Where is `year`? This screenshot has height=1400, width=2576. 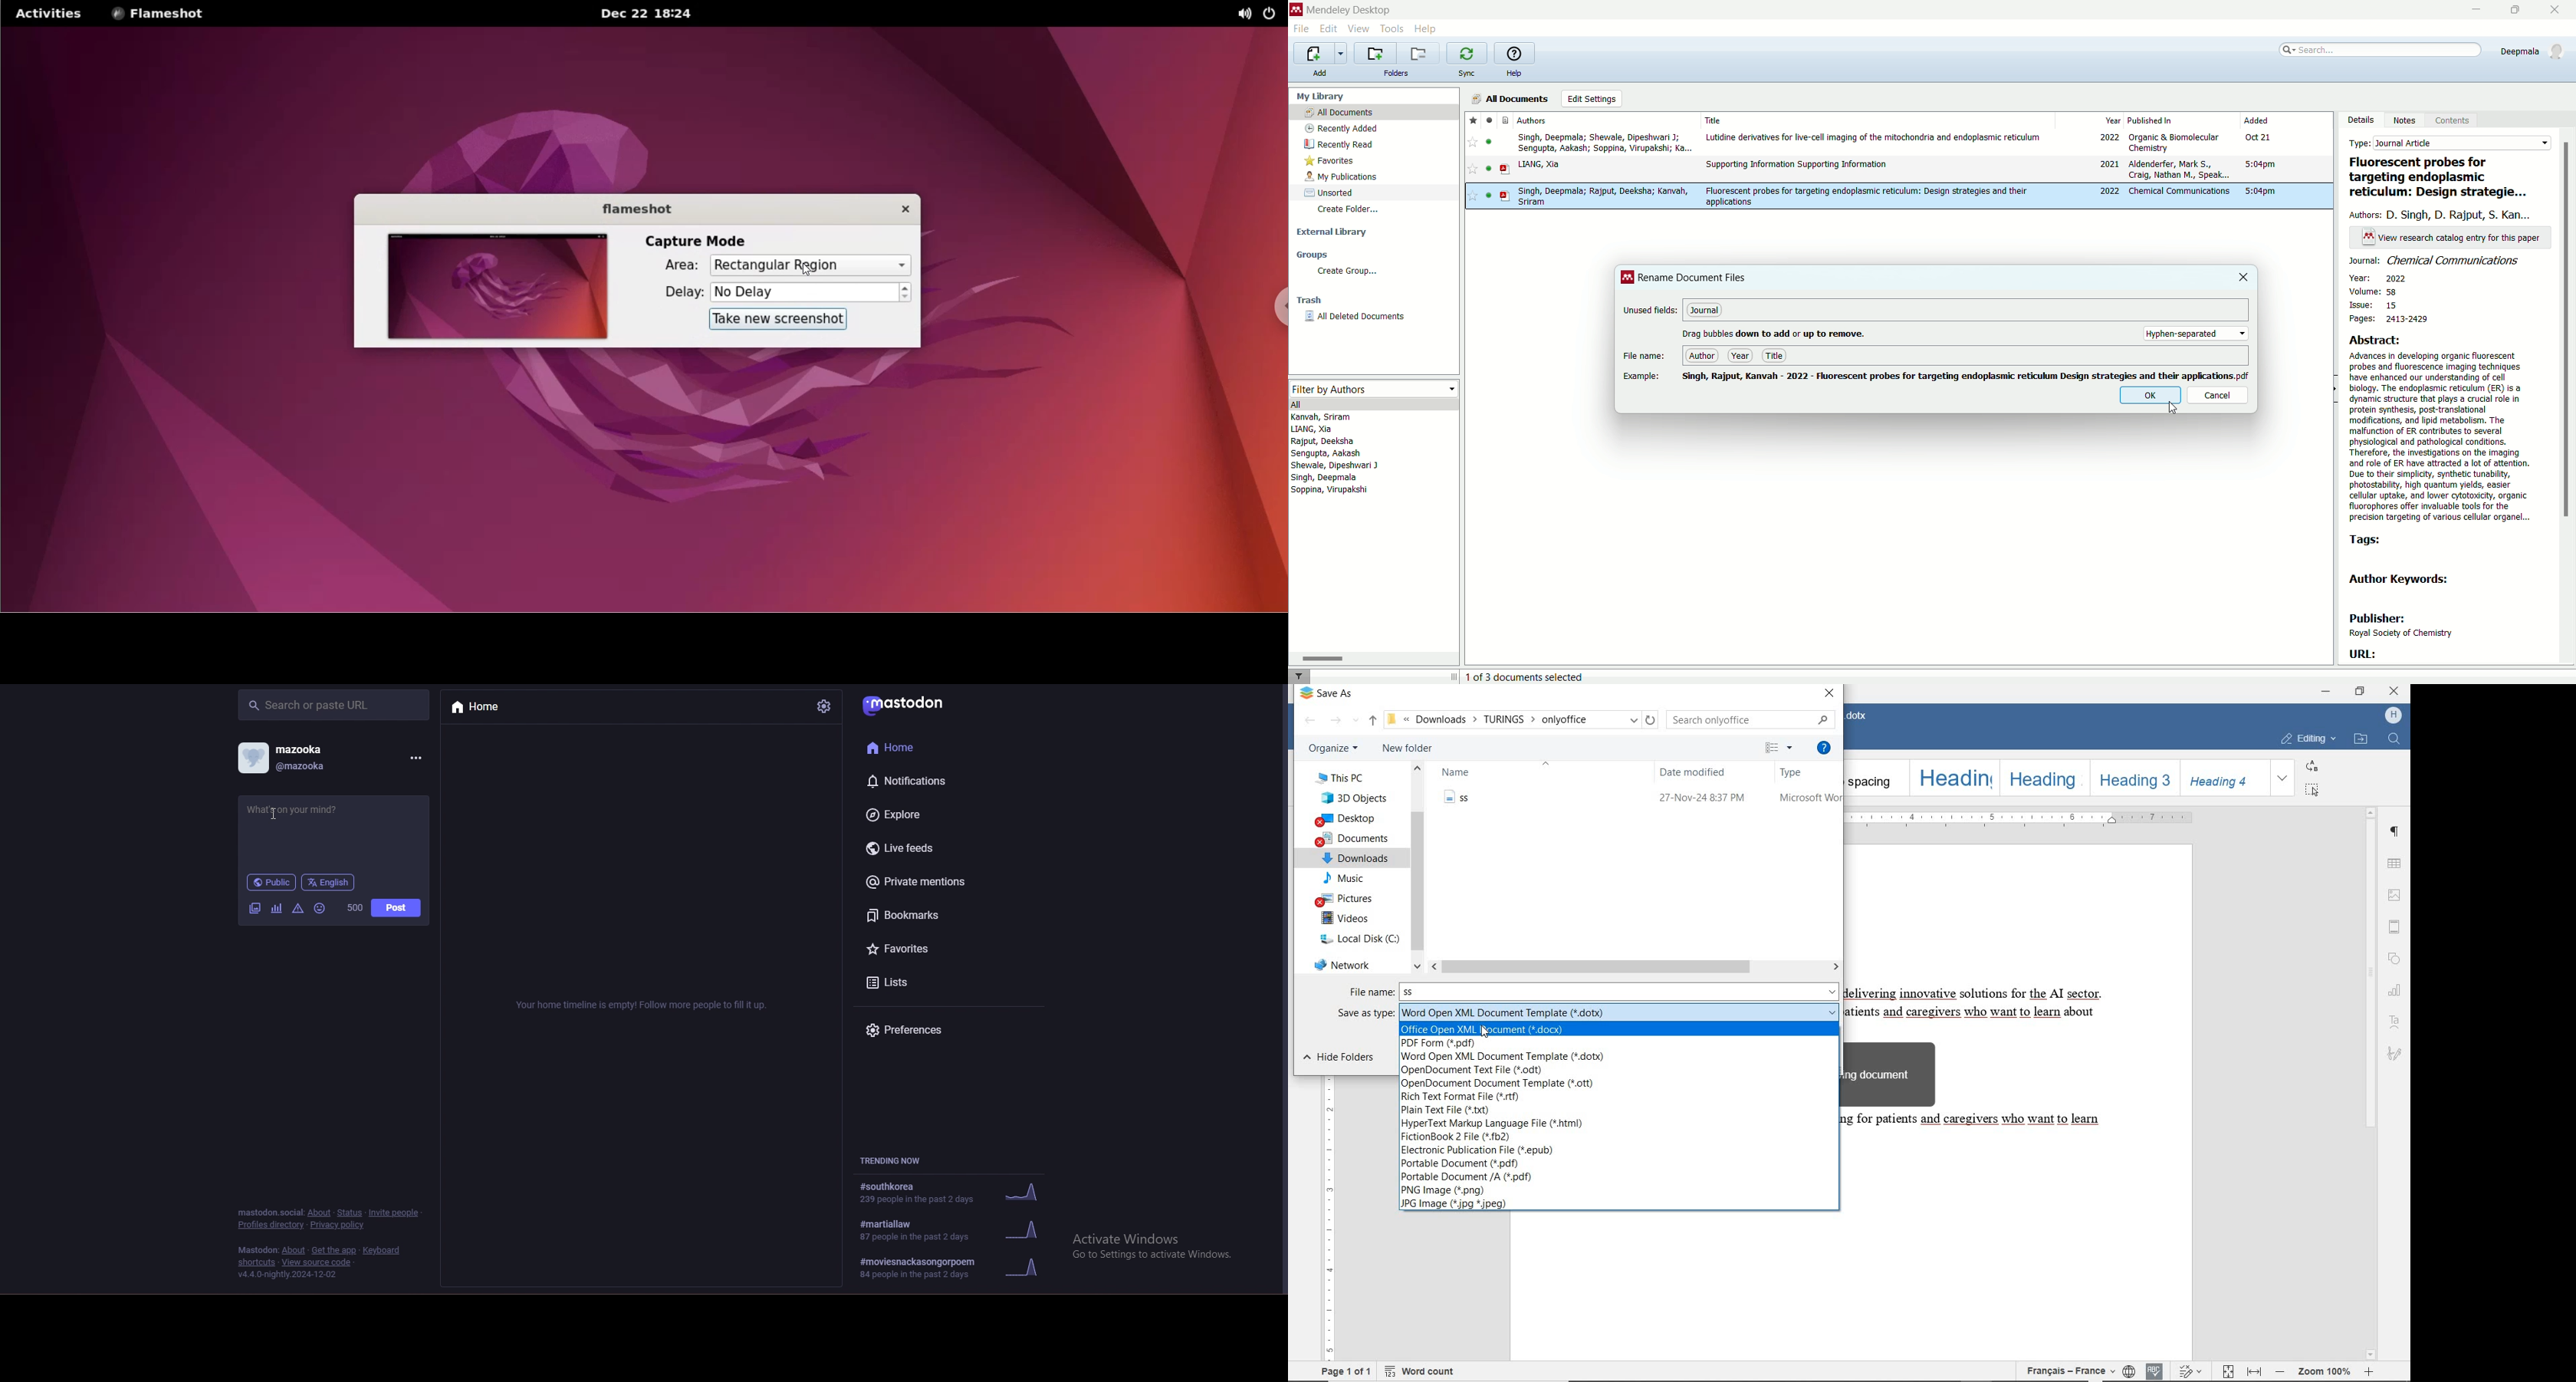
year is located at coordinates (1741, 356).